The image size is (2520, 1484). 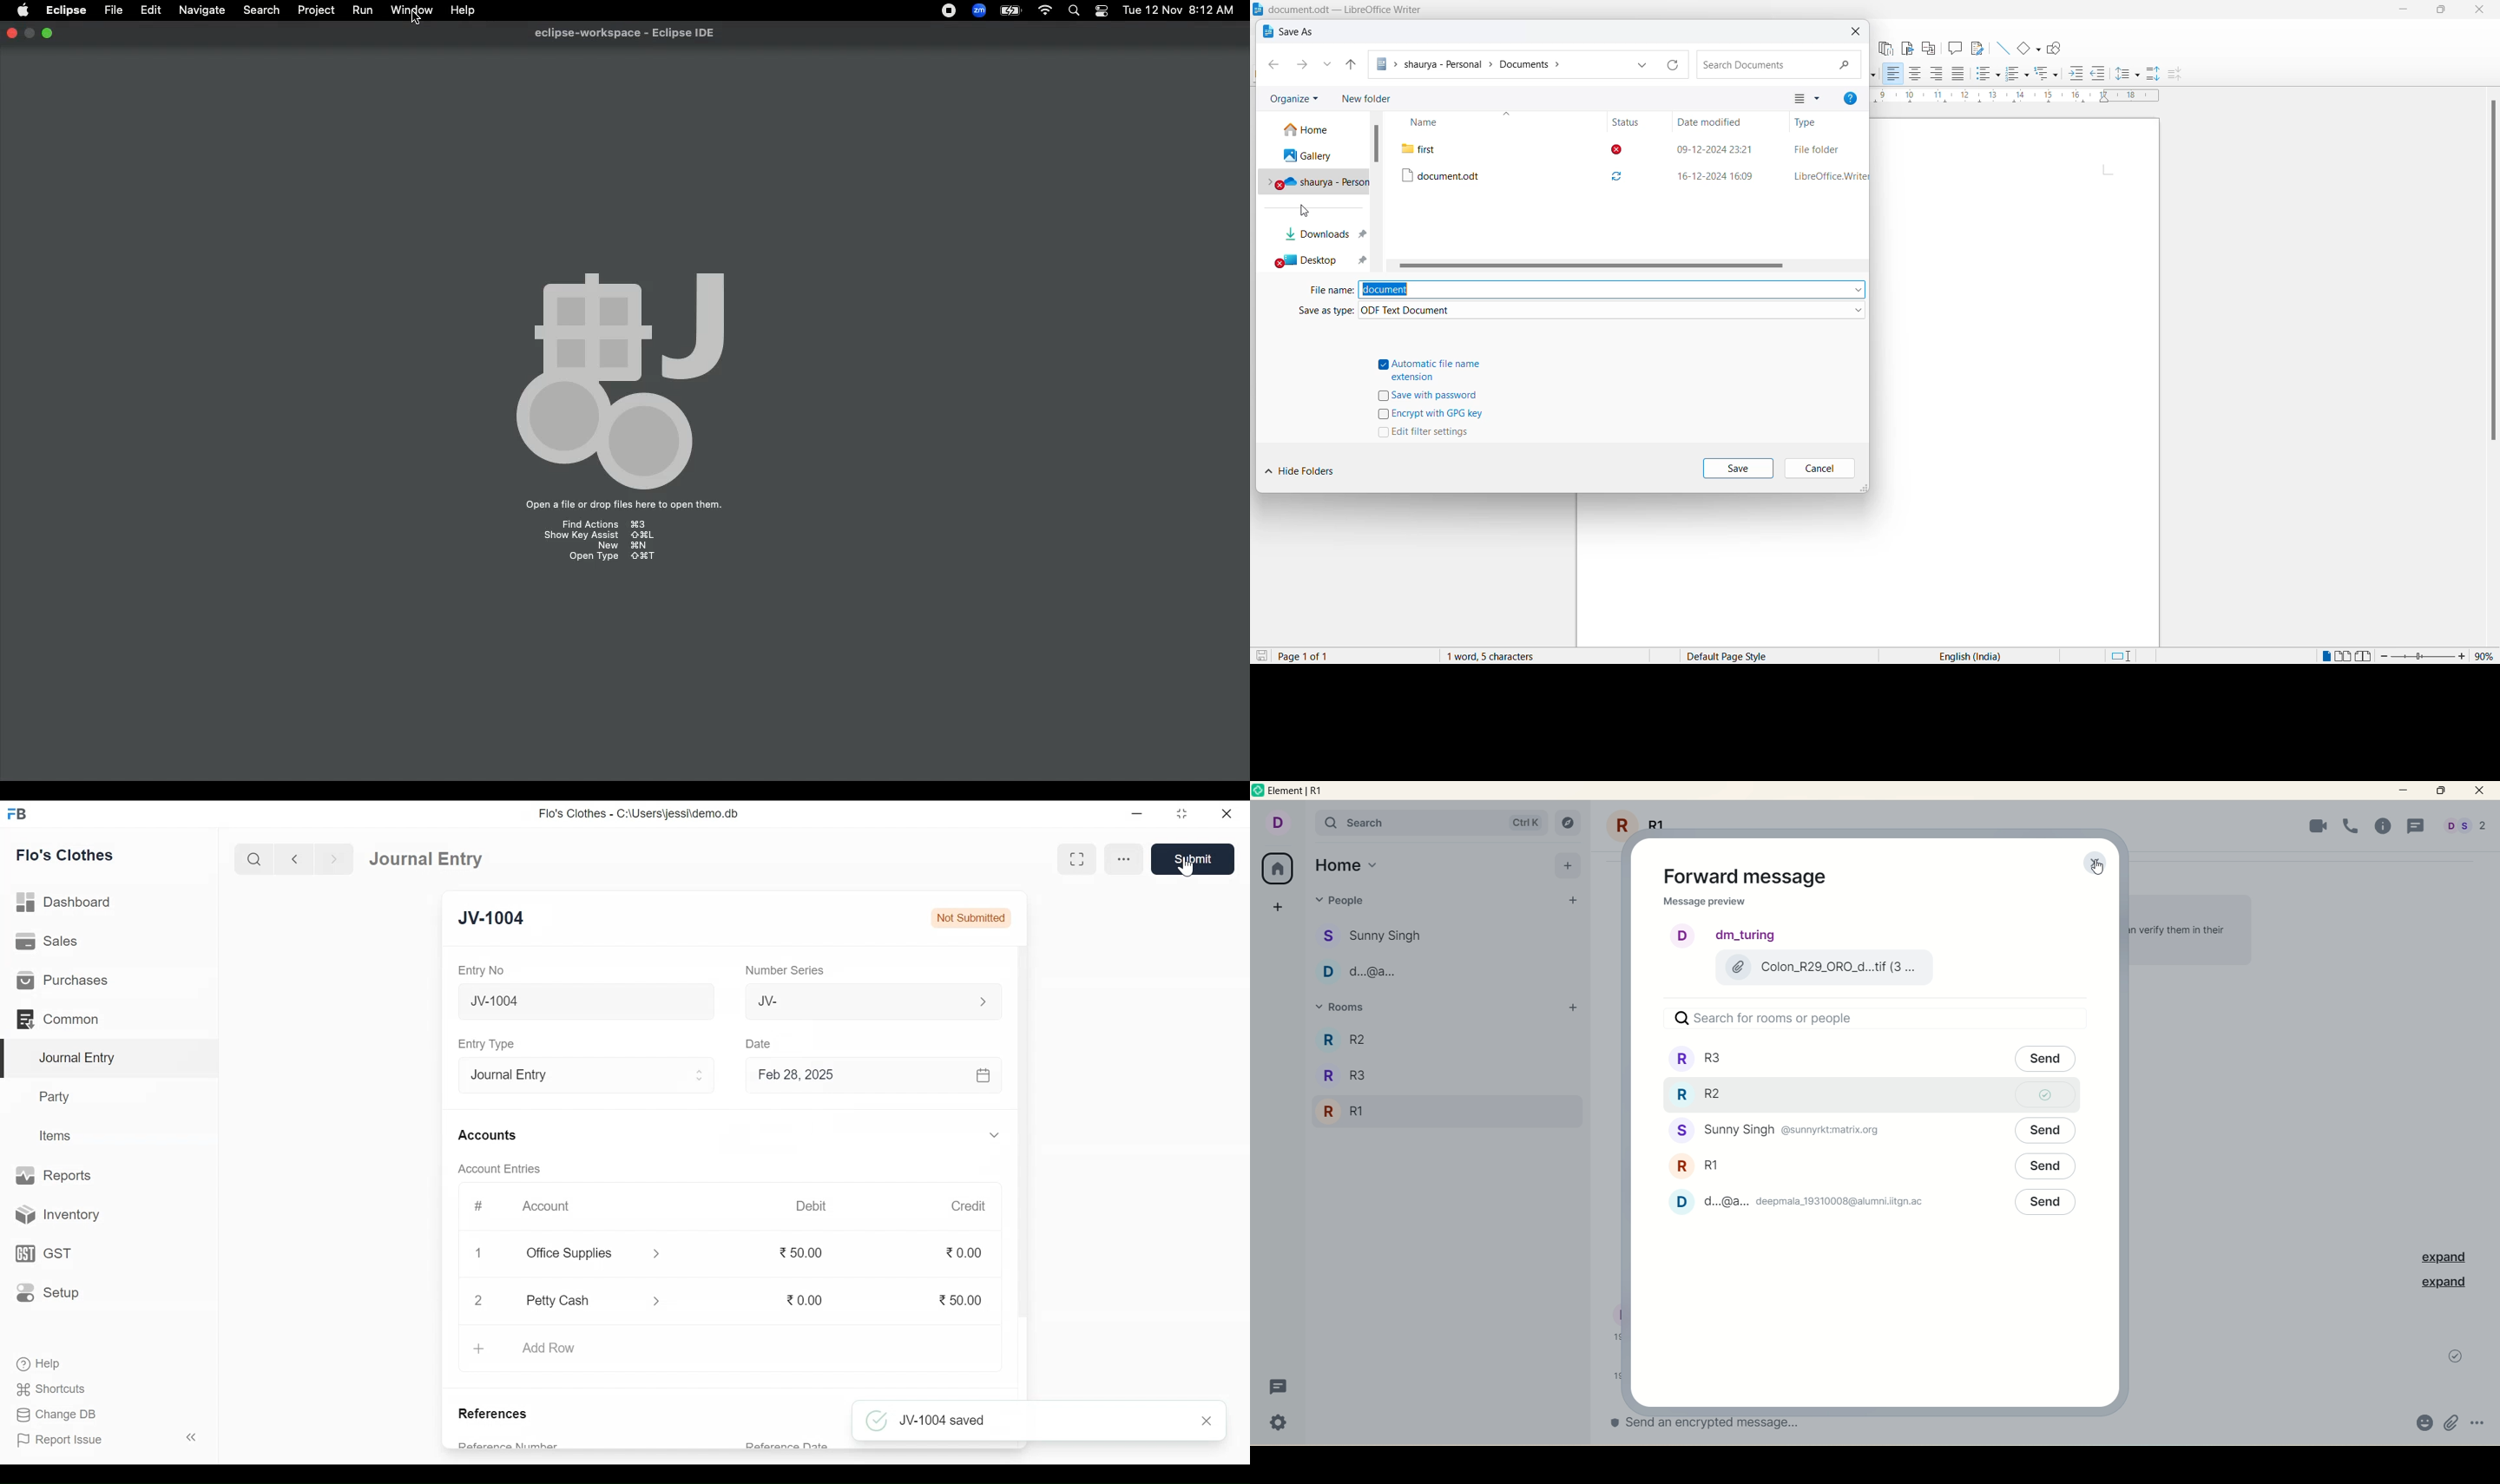 What do you see at coordinates (1430, 415) in the screenshot?
I see `encrypt with GPG key options` at bounding box center [1430, 415].